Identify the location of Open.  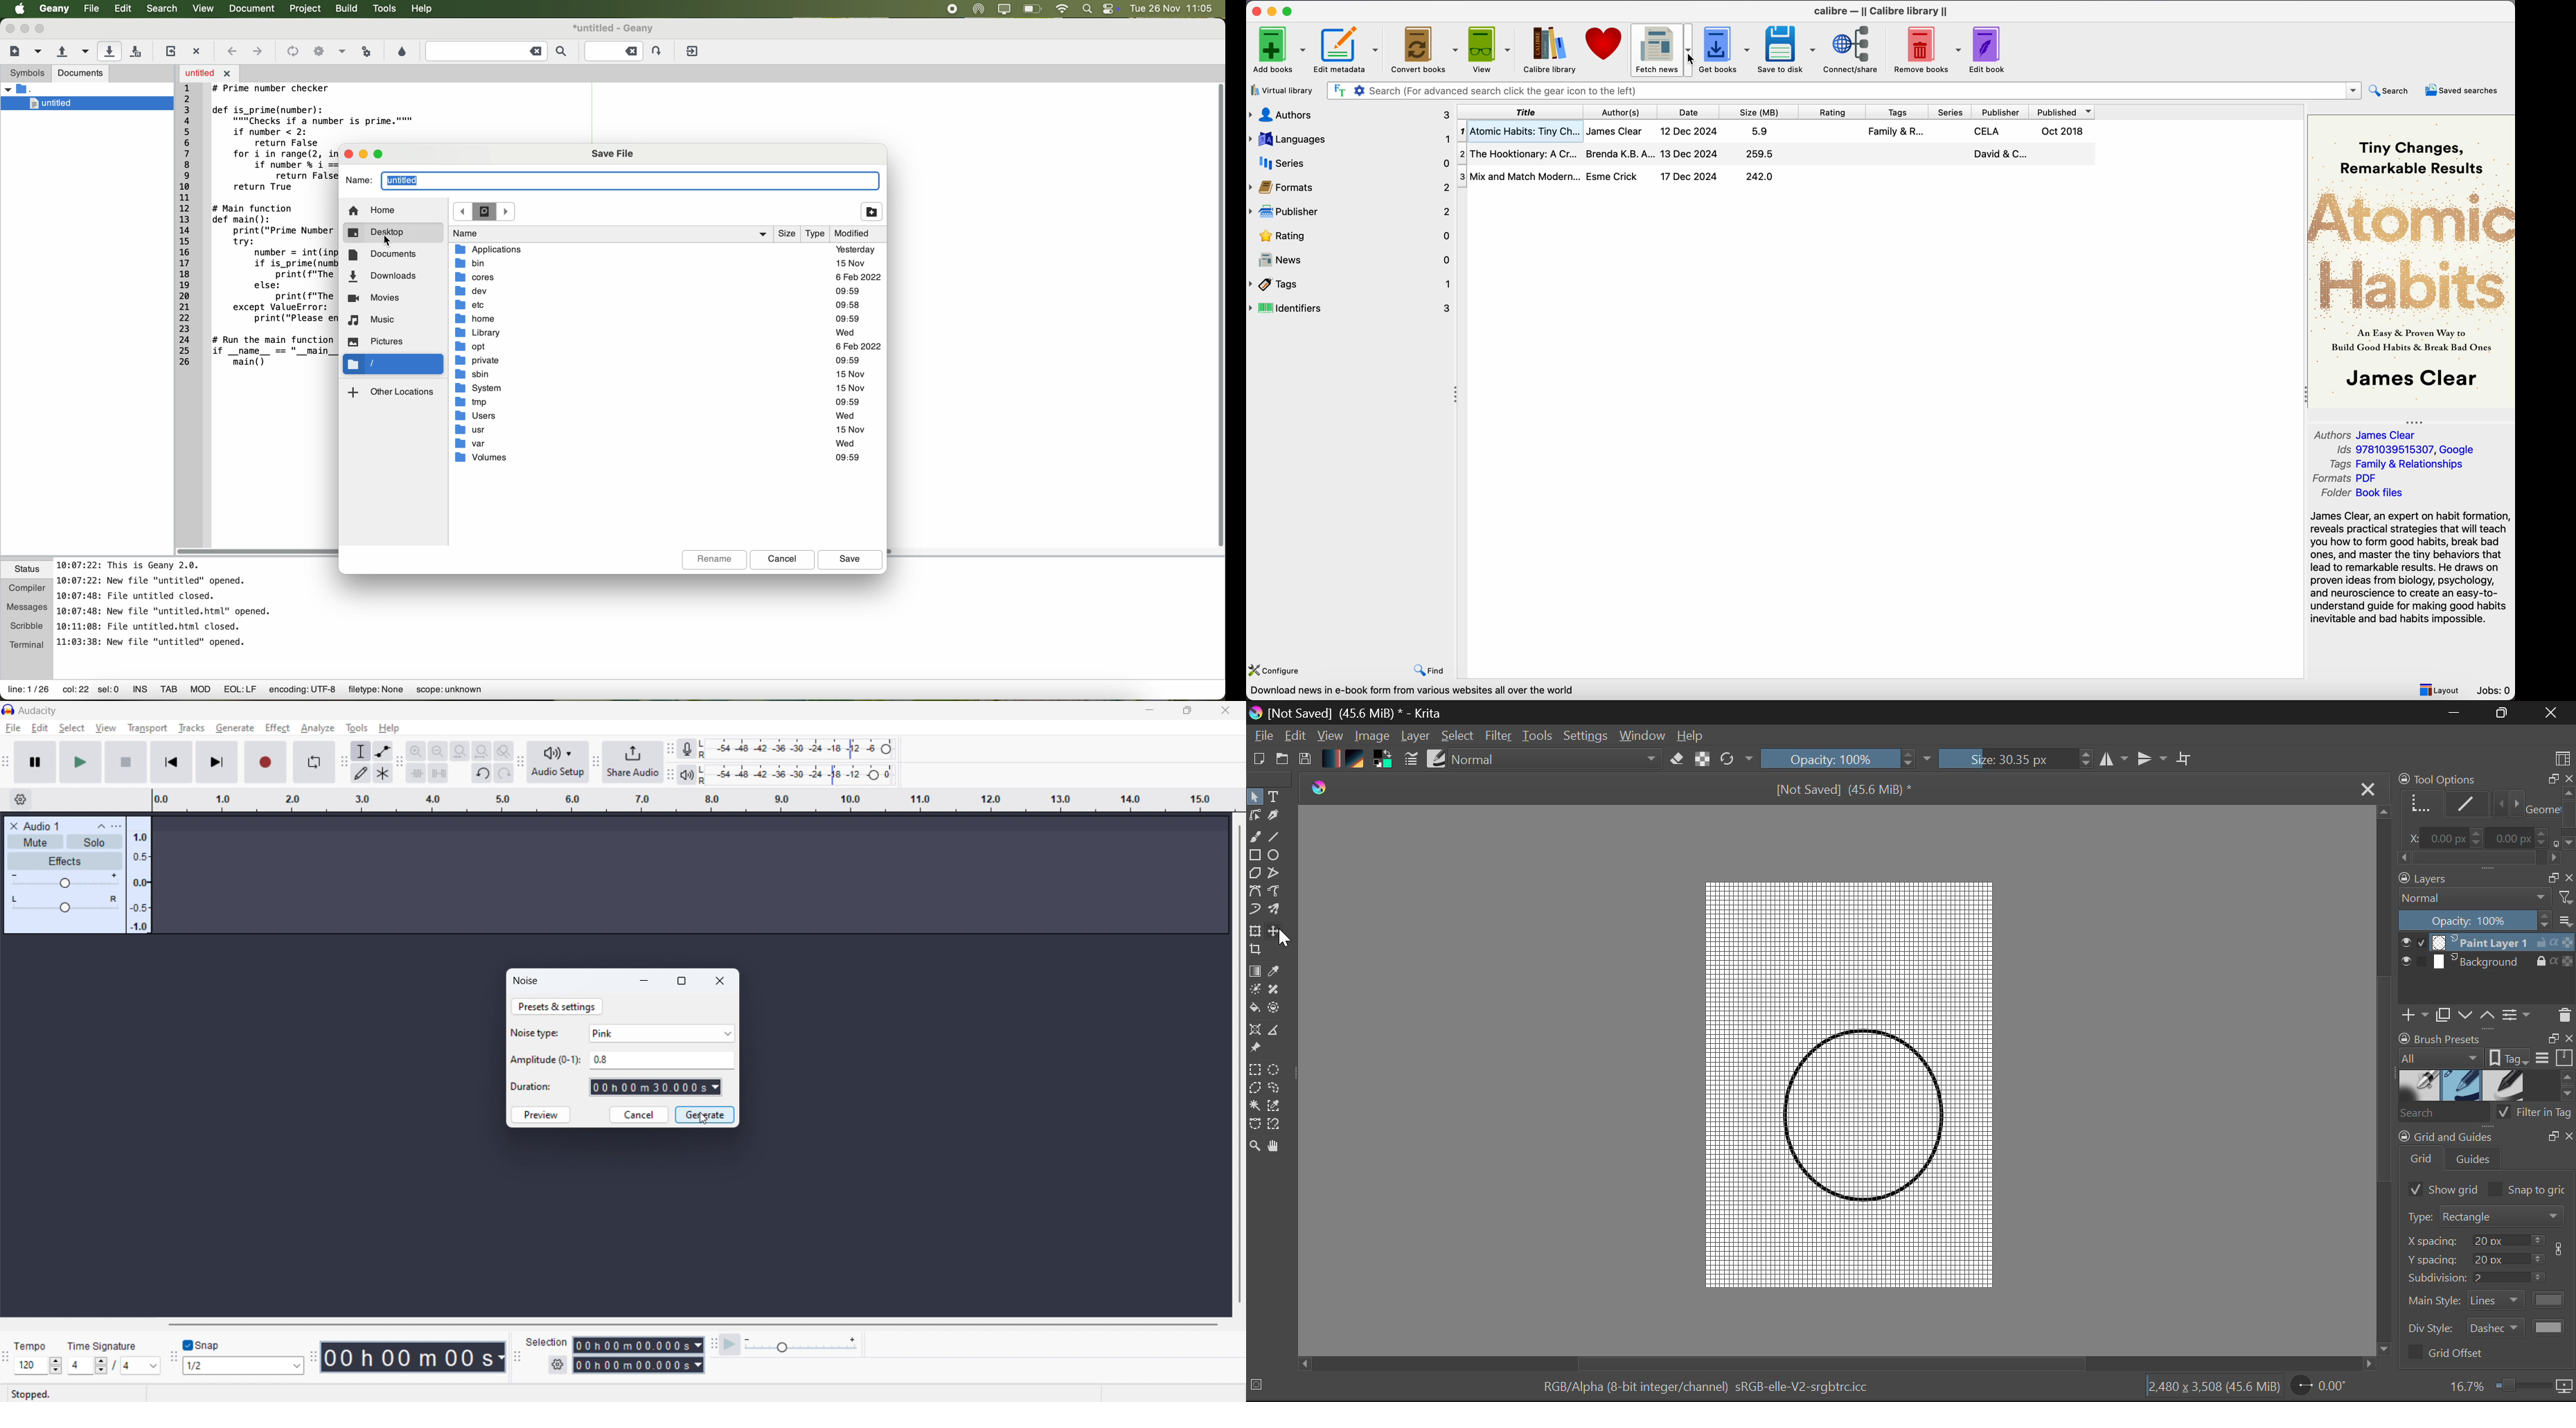
(1282, 760).